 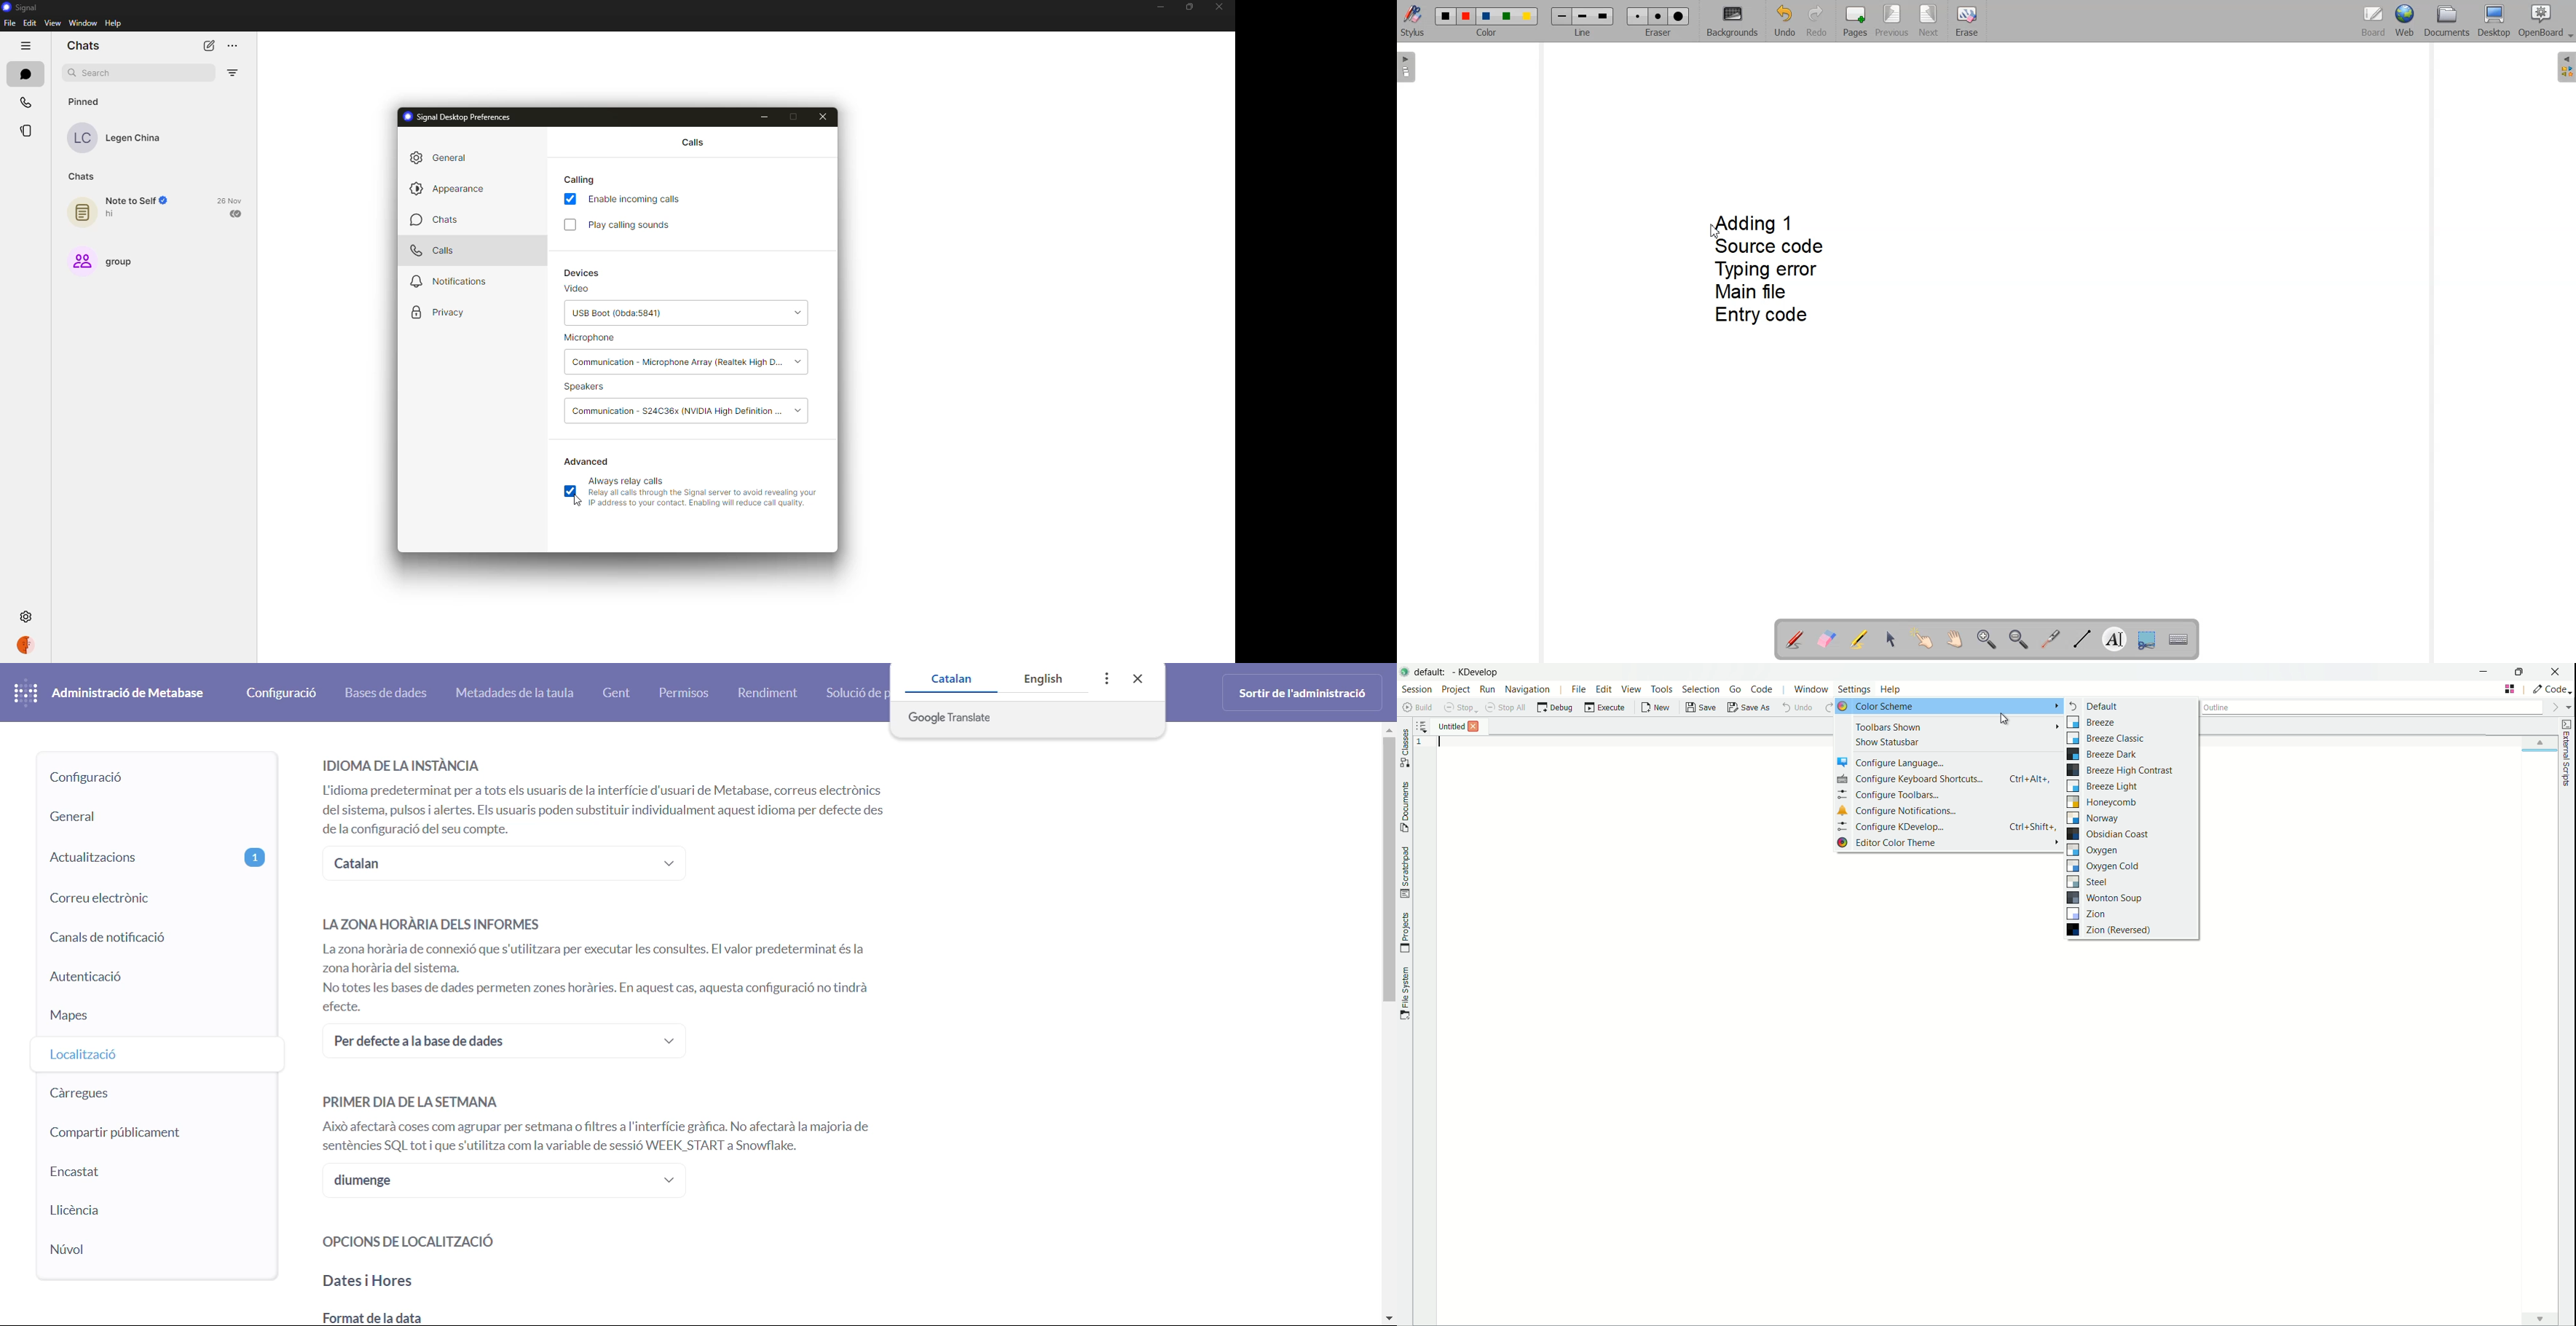 What do you see at coordinates (1107, 678) in the screenshot?
I see `more options` at bounding box center [1107, 678].